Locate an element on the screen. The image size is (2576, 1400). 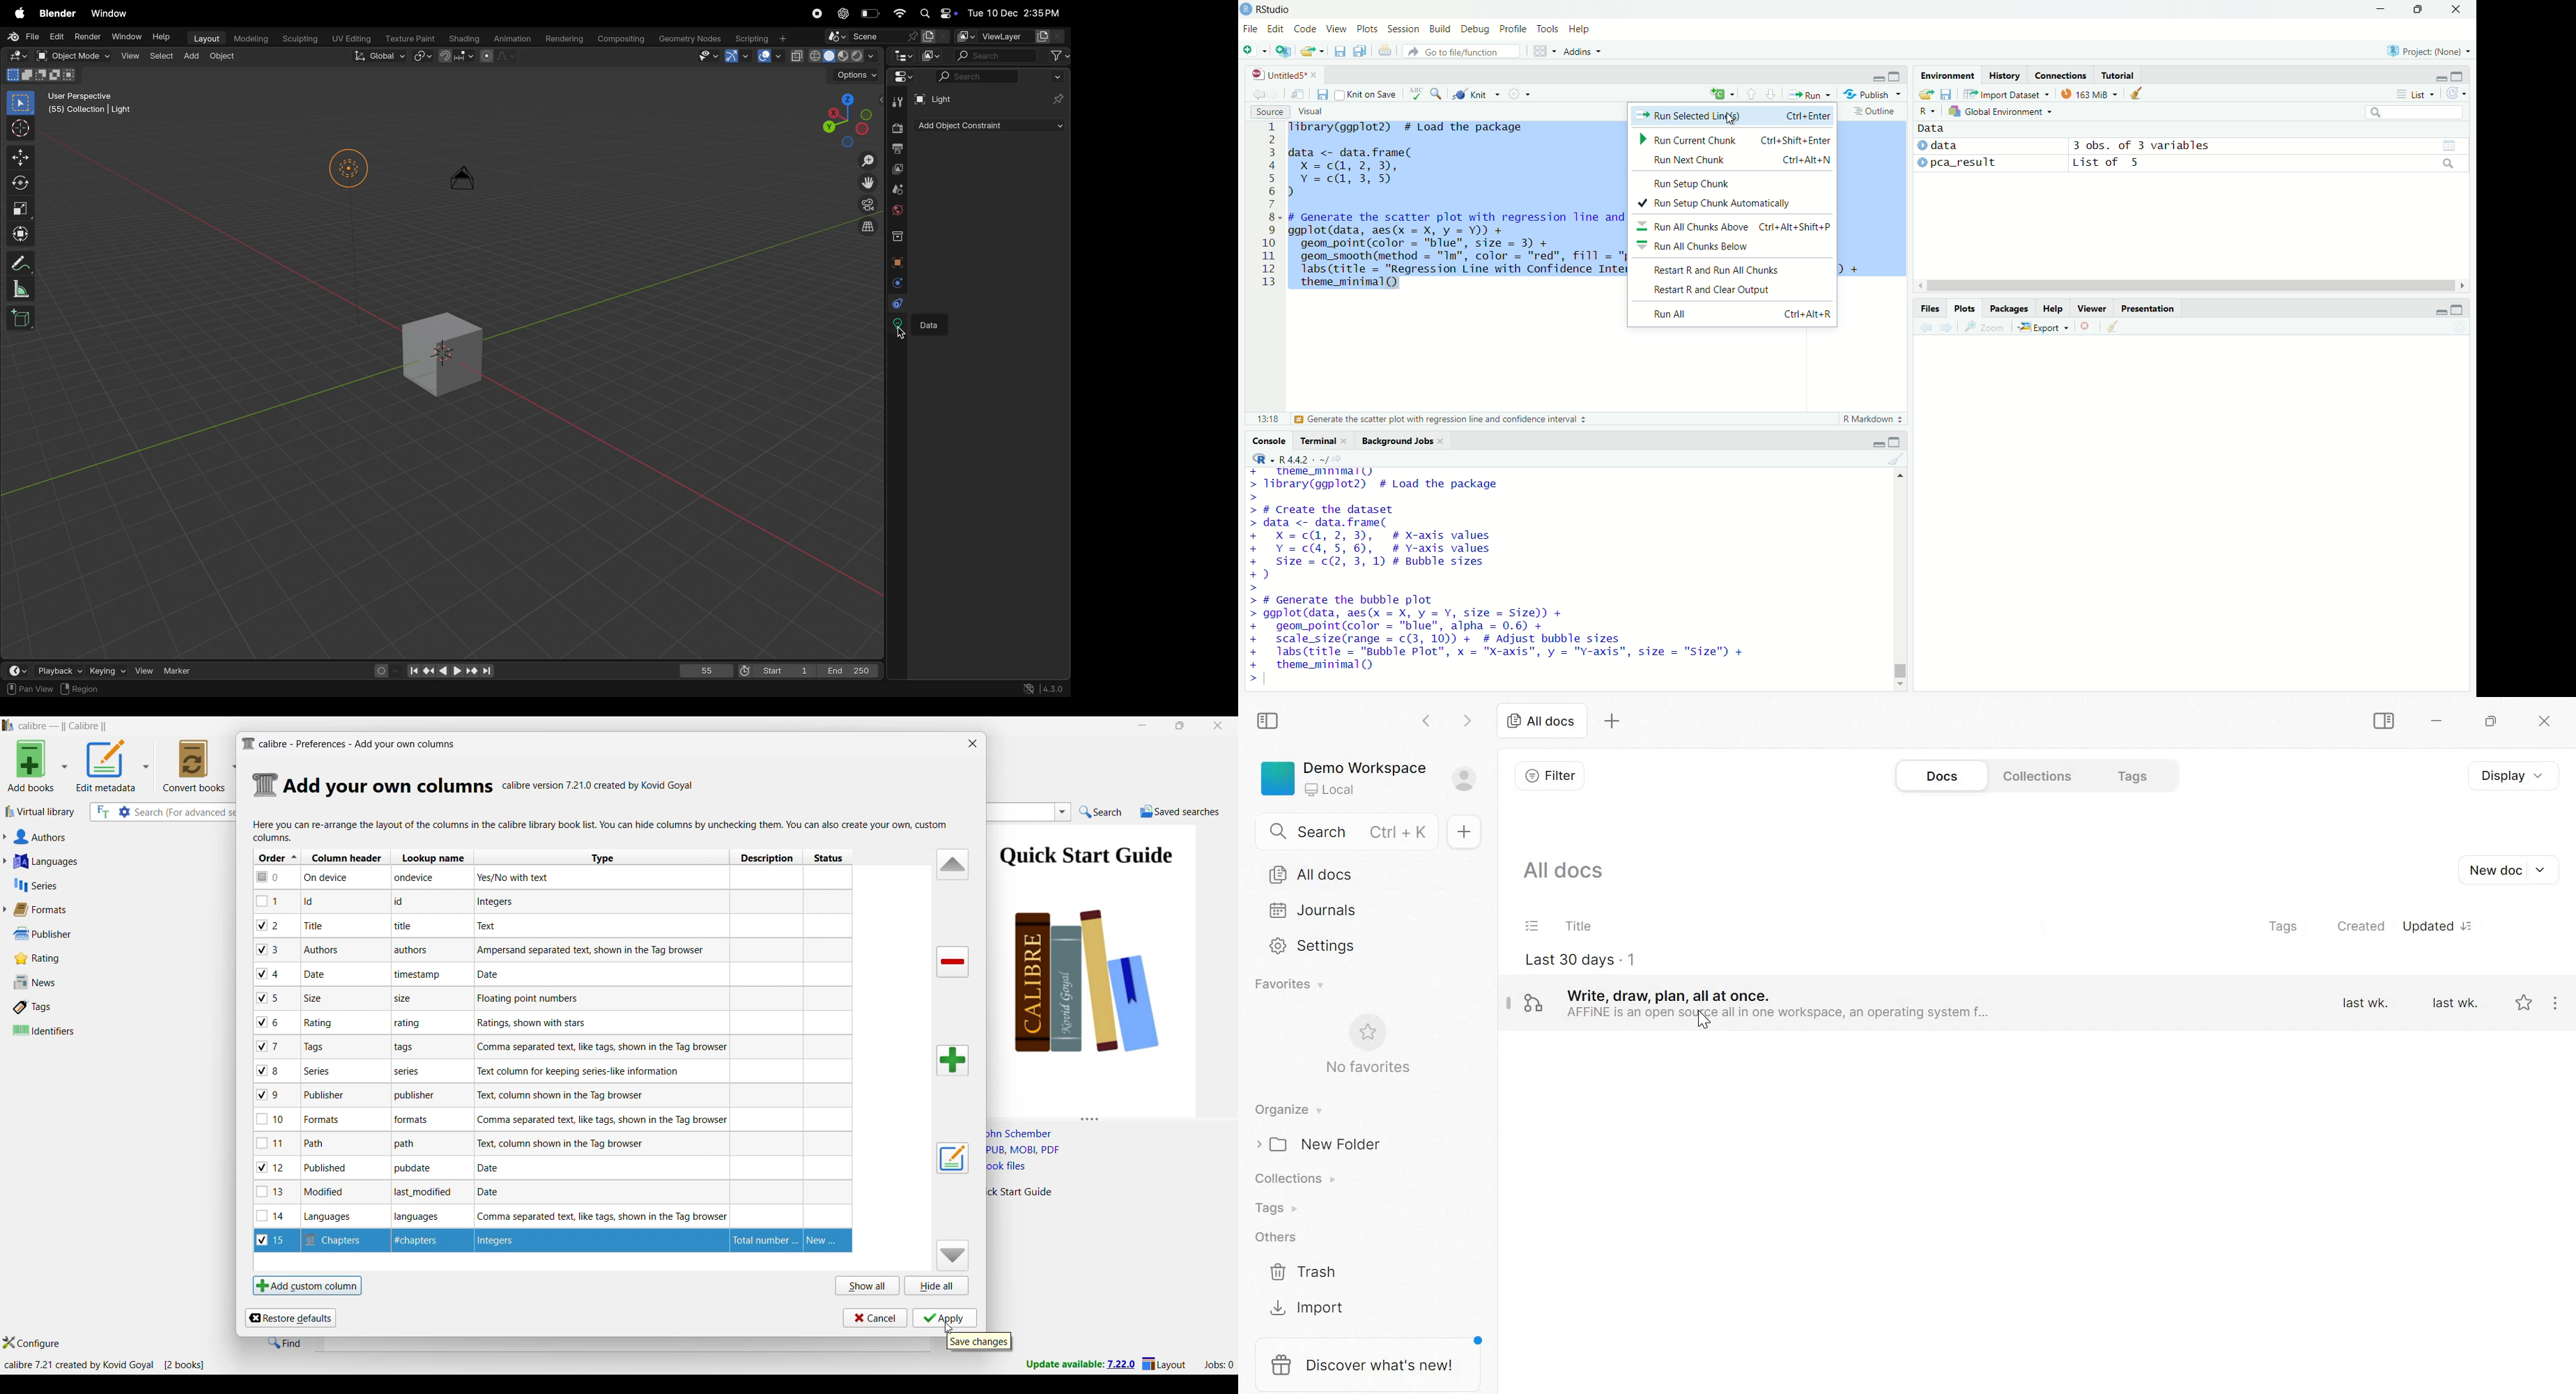
Run is located at coordinates (1810, 94).